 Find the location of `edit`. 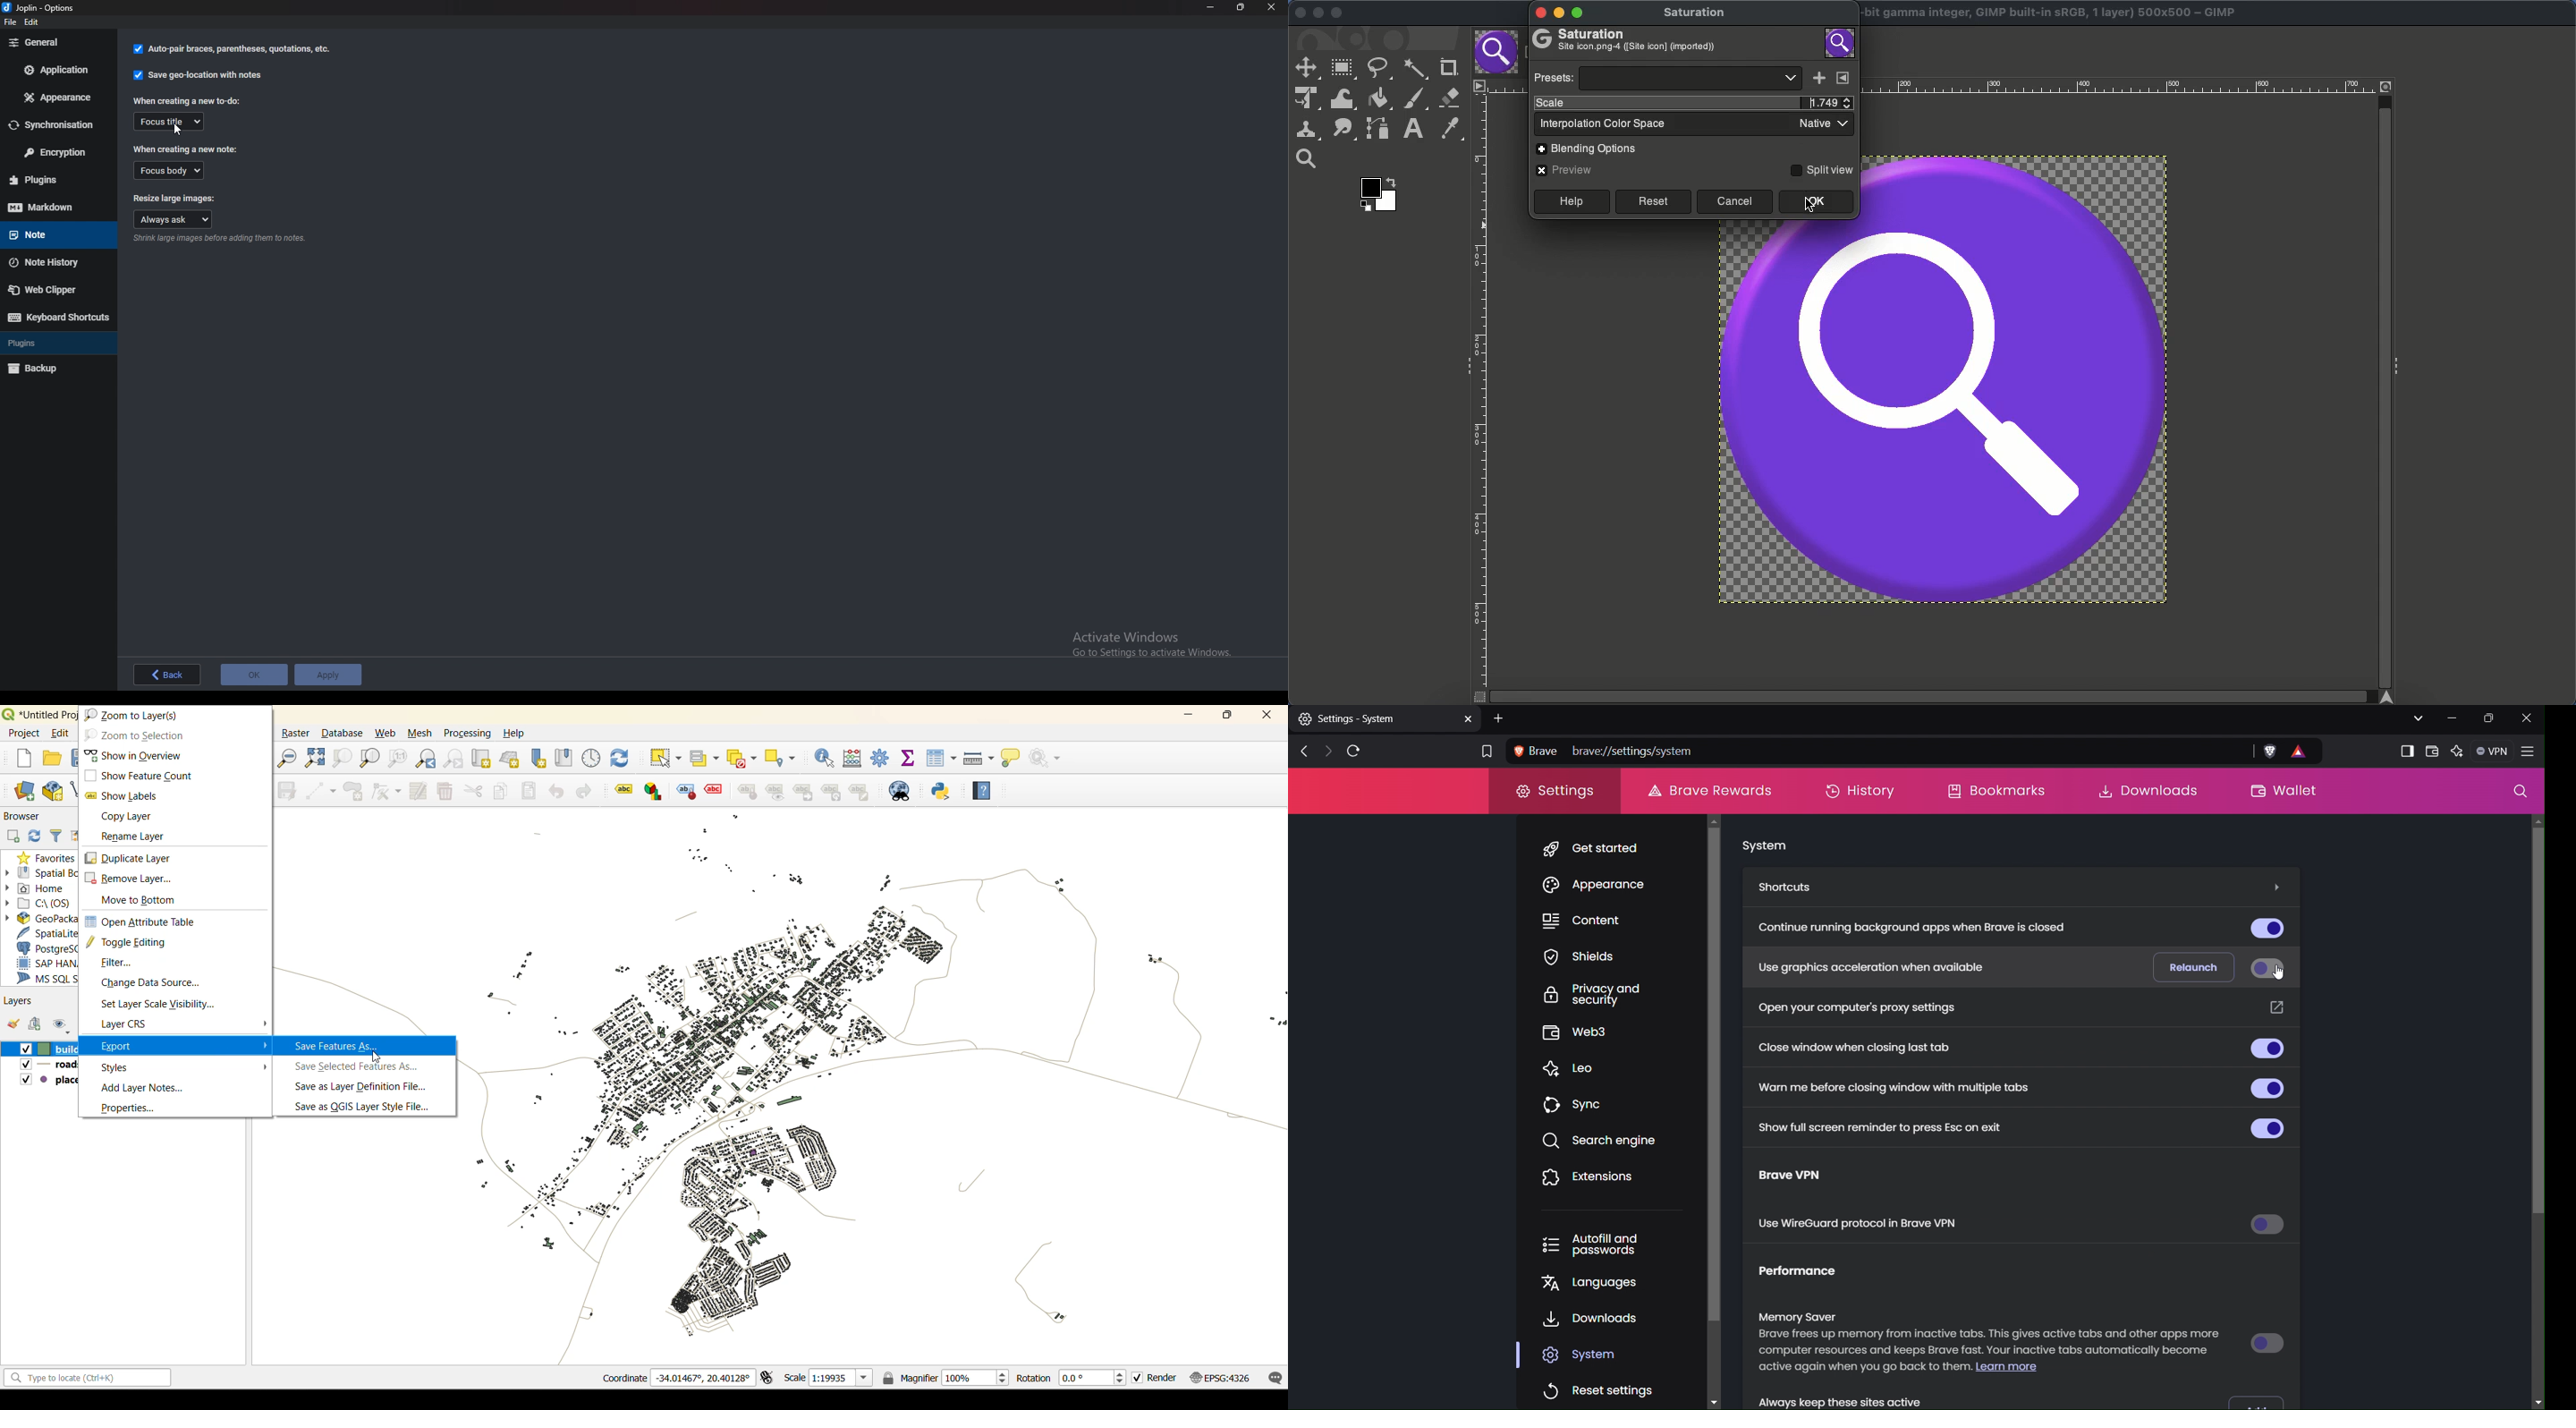

edit is located at coordinates (38, 21).